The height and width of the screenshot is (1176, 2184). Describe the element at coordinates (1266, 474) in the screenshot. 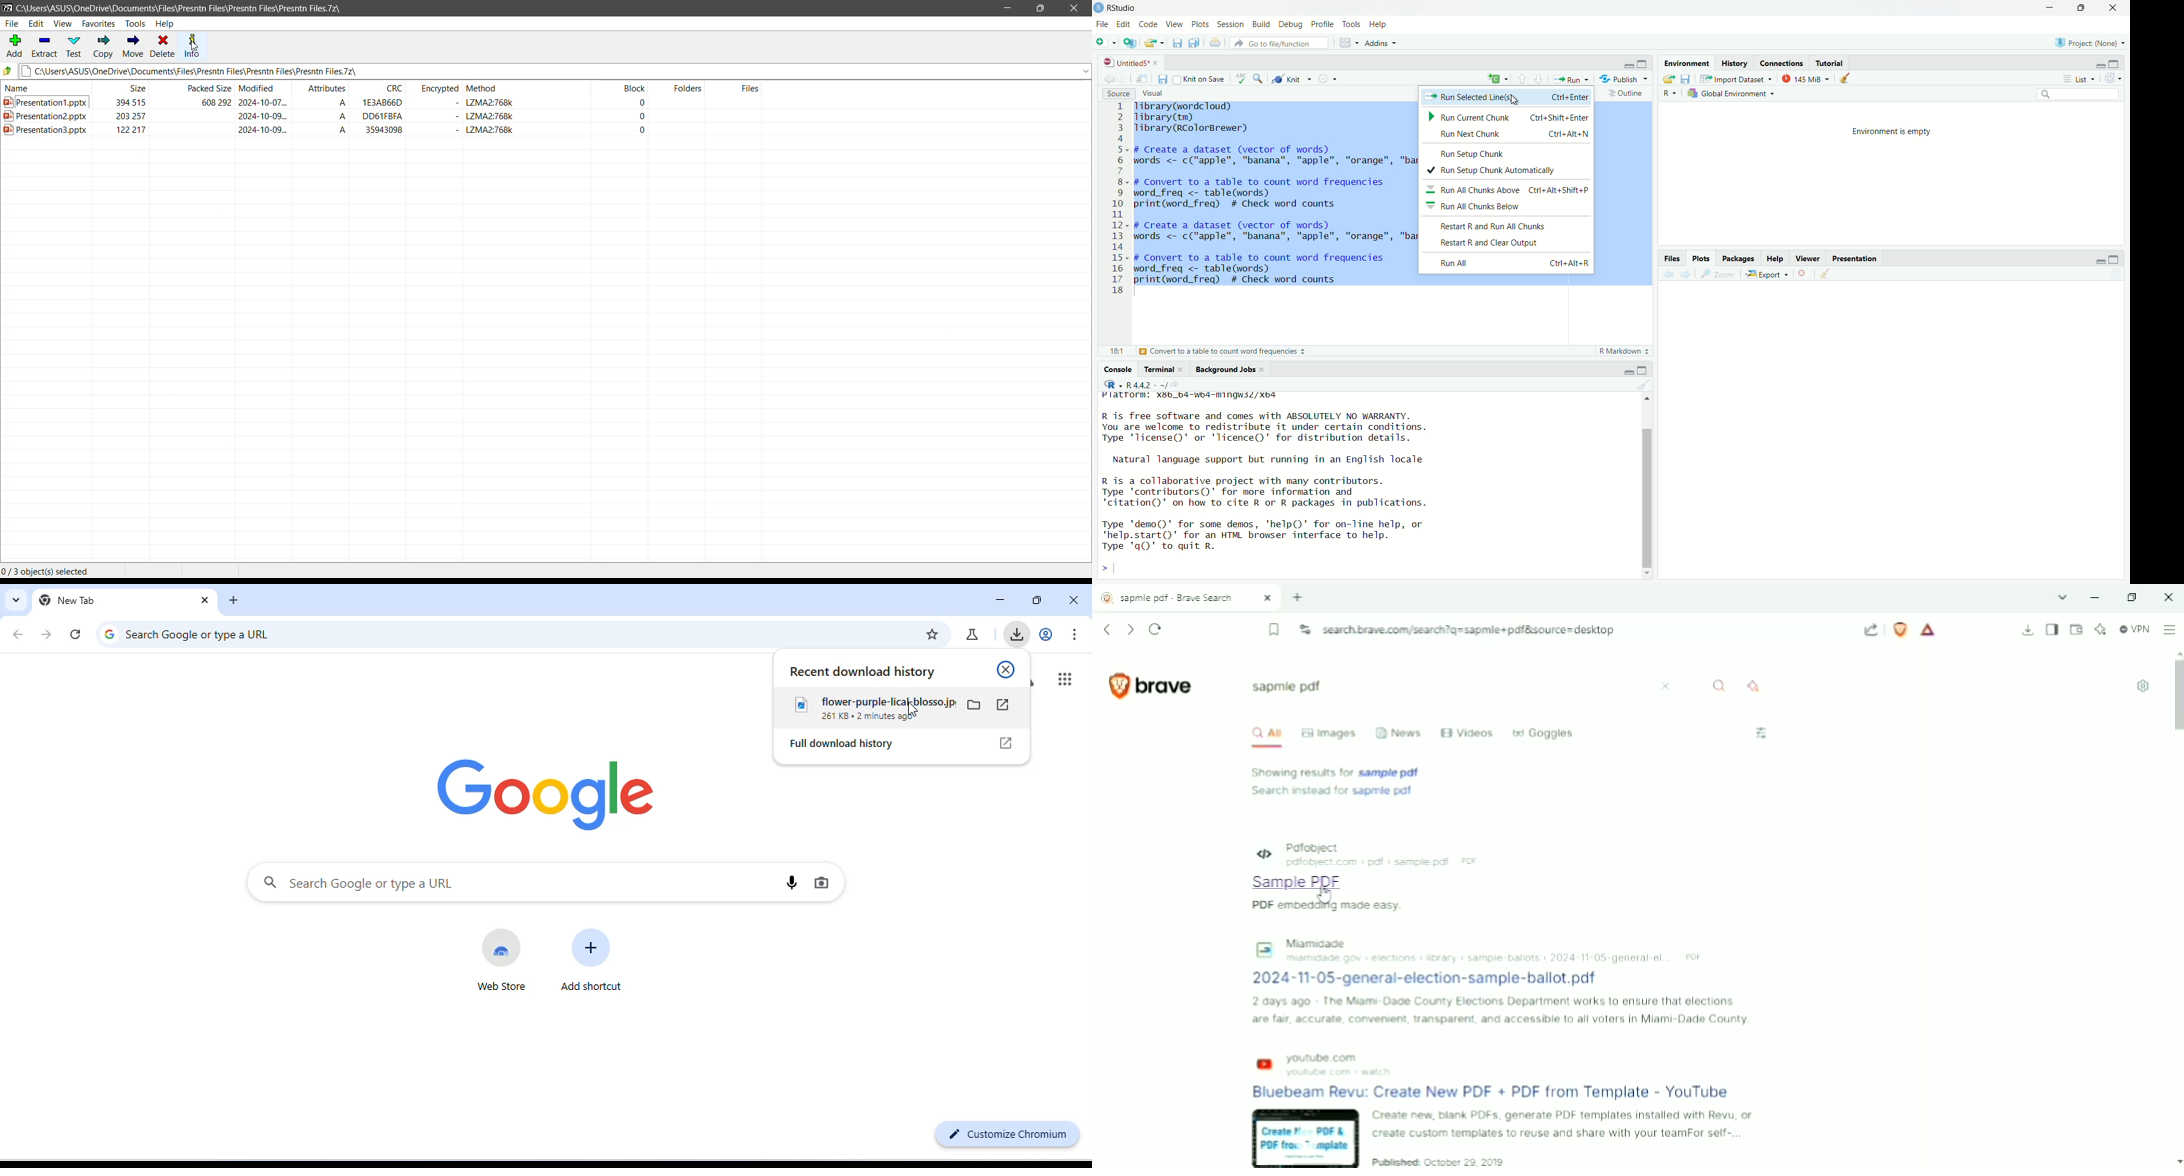

I see `R is free software and comes with ABSOLUTELY NO WARRANTY.

You are welcome to redistribute it under certain conditions.

Type 'license()' or 'licence()' for distribution details.
Natural language support but running in an English locale

R is a collaborative project with many contributors.

Type ‘contributors’ for more information and

"citation()' on how to cite R or R packages in publications.

Type 'demo()' for some demos, 'help()' for on-line help, or

'help.start()' for an HTML browser interface to help.

Type 'qQ)' to quit R.` at that location.